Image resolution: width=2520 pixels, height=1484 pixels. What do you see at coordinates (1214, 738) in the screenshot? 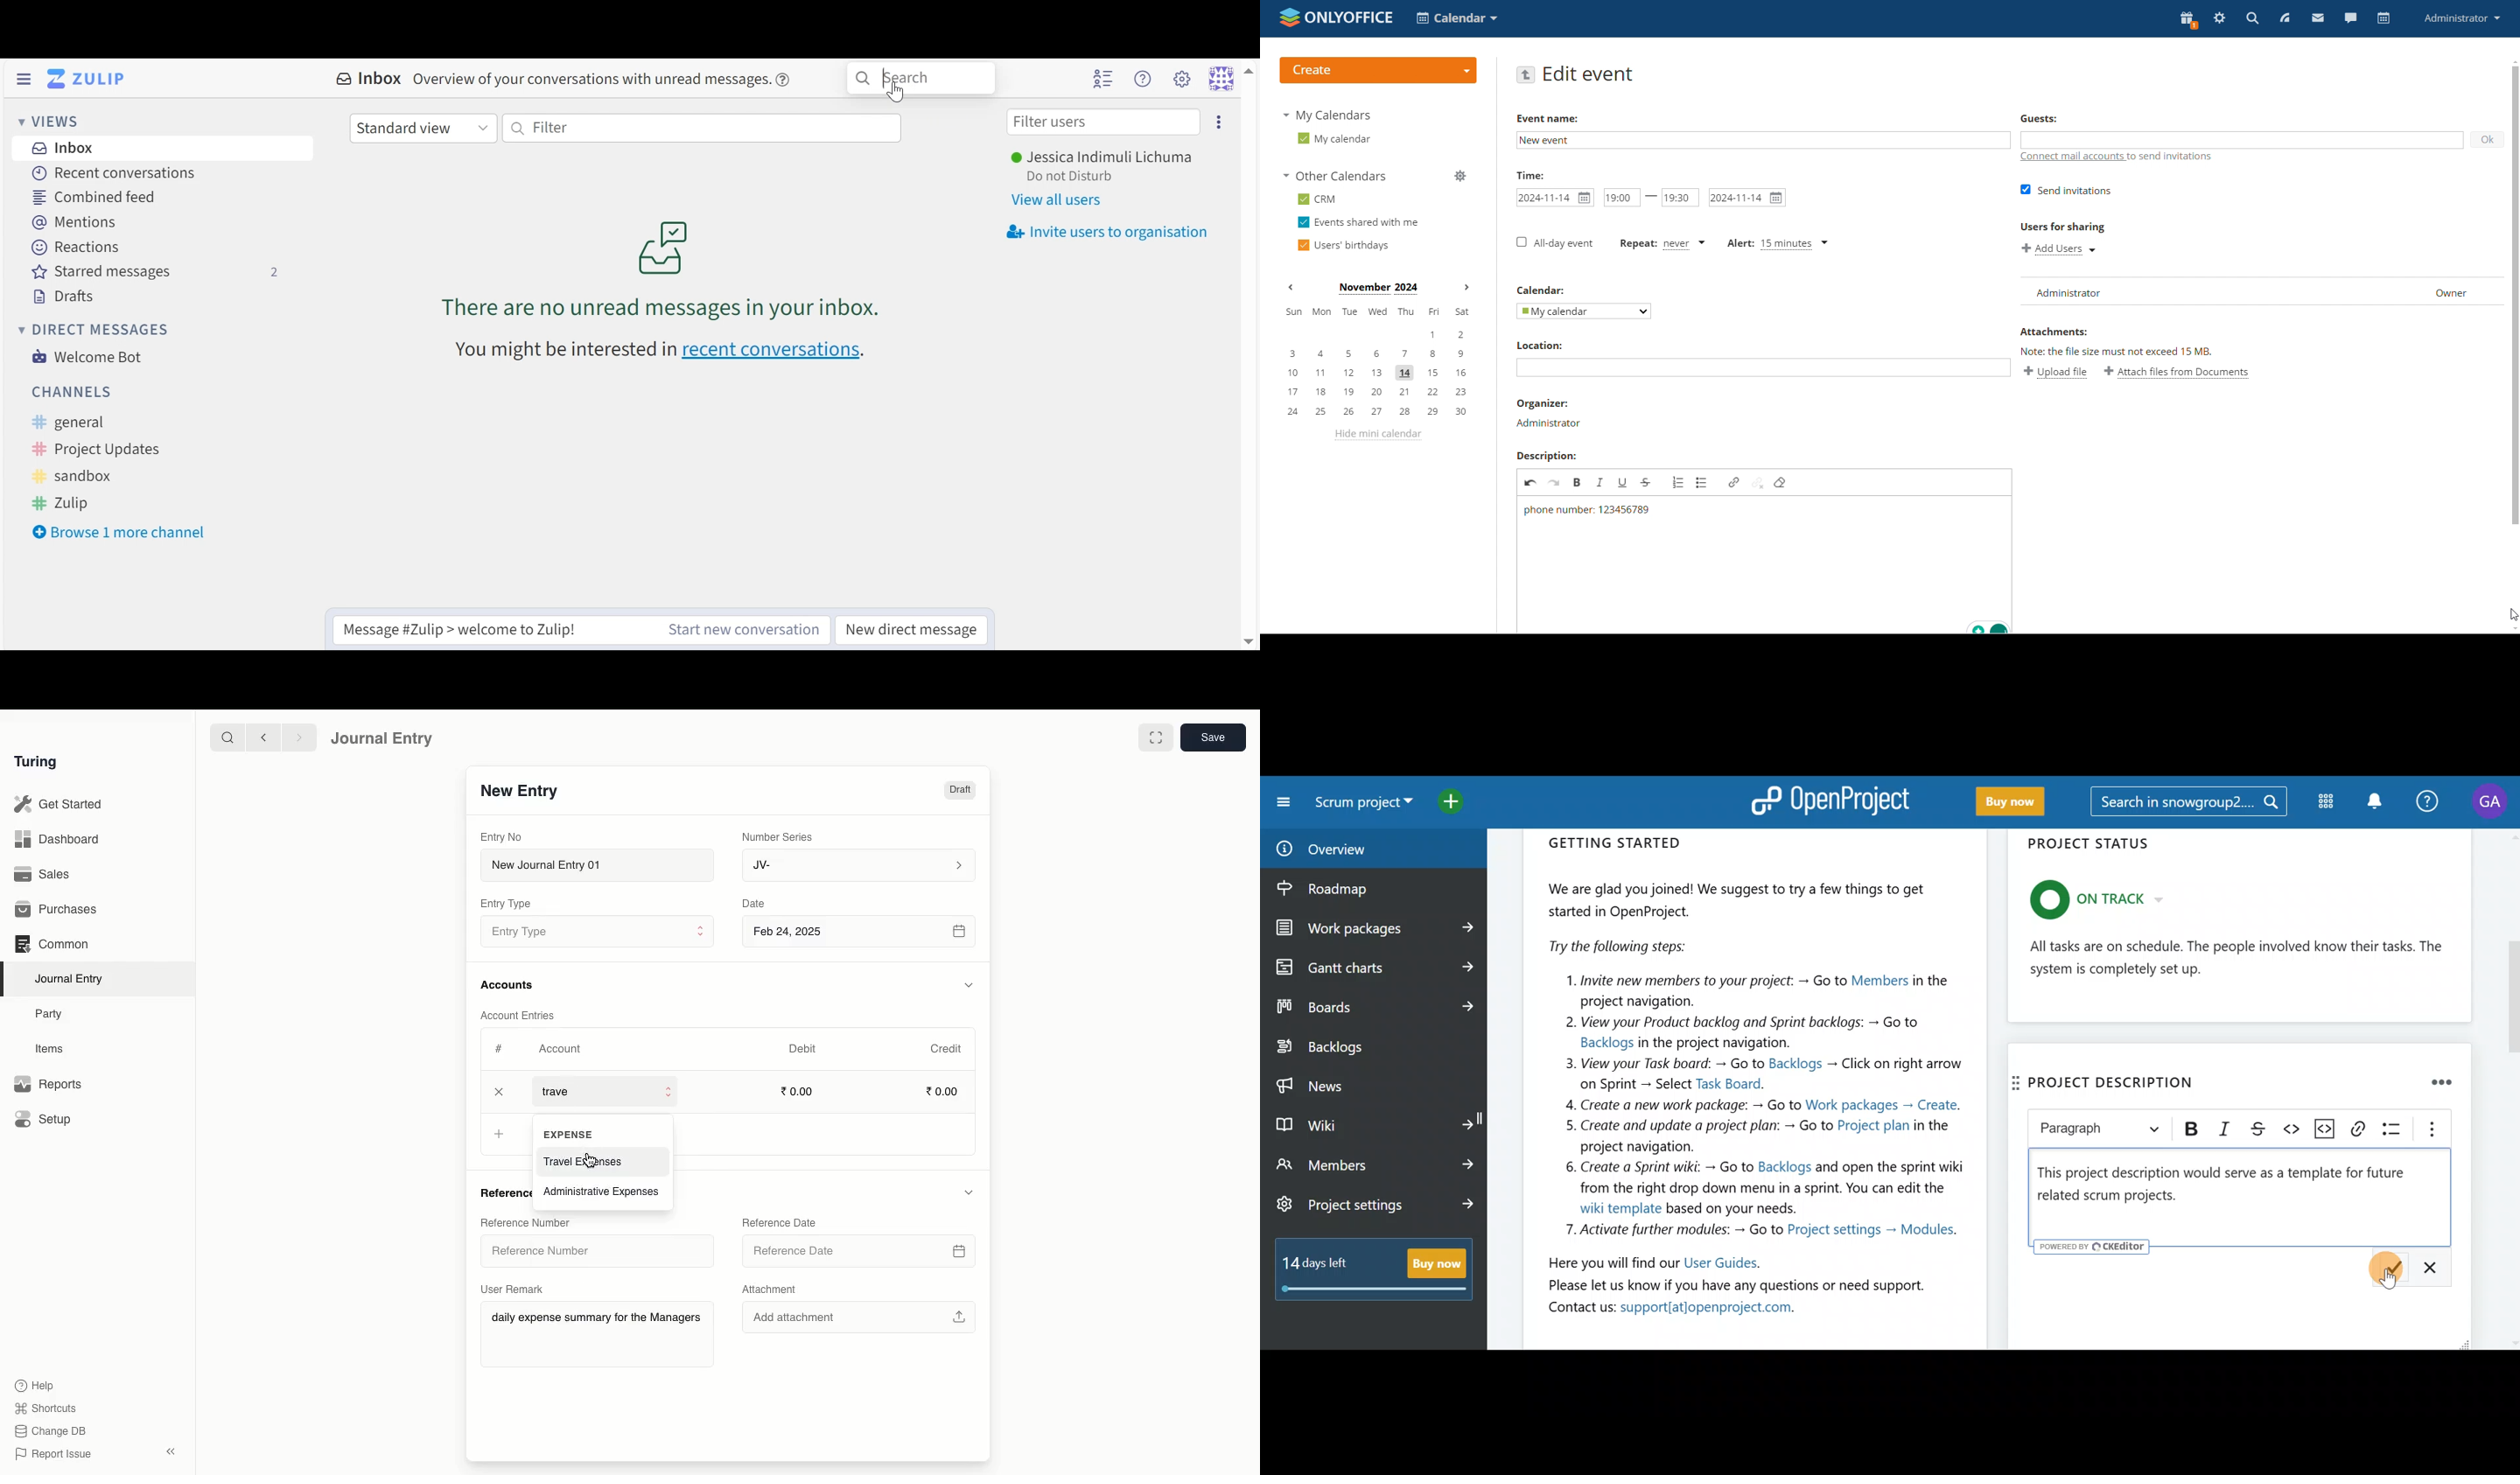
I see `Save` at bounding box center [1214, 738].